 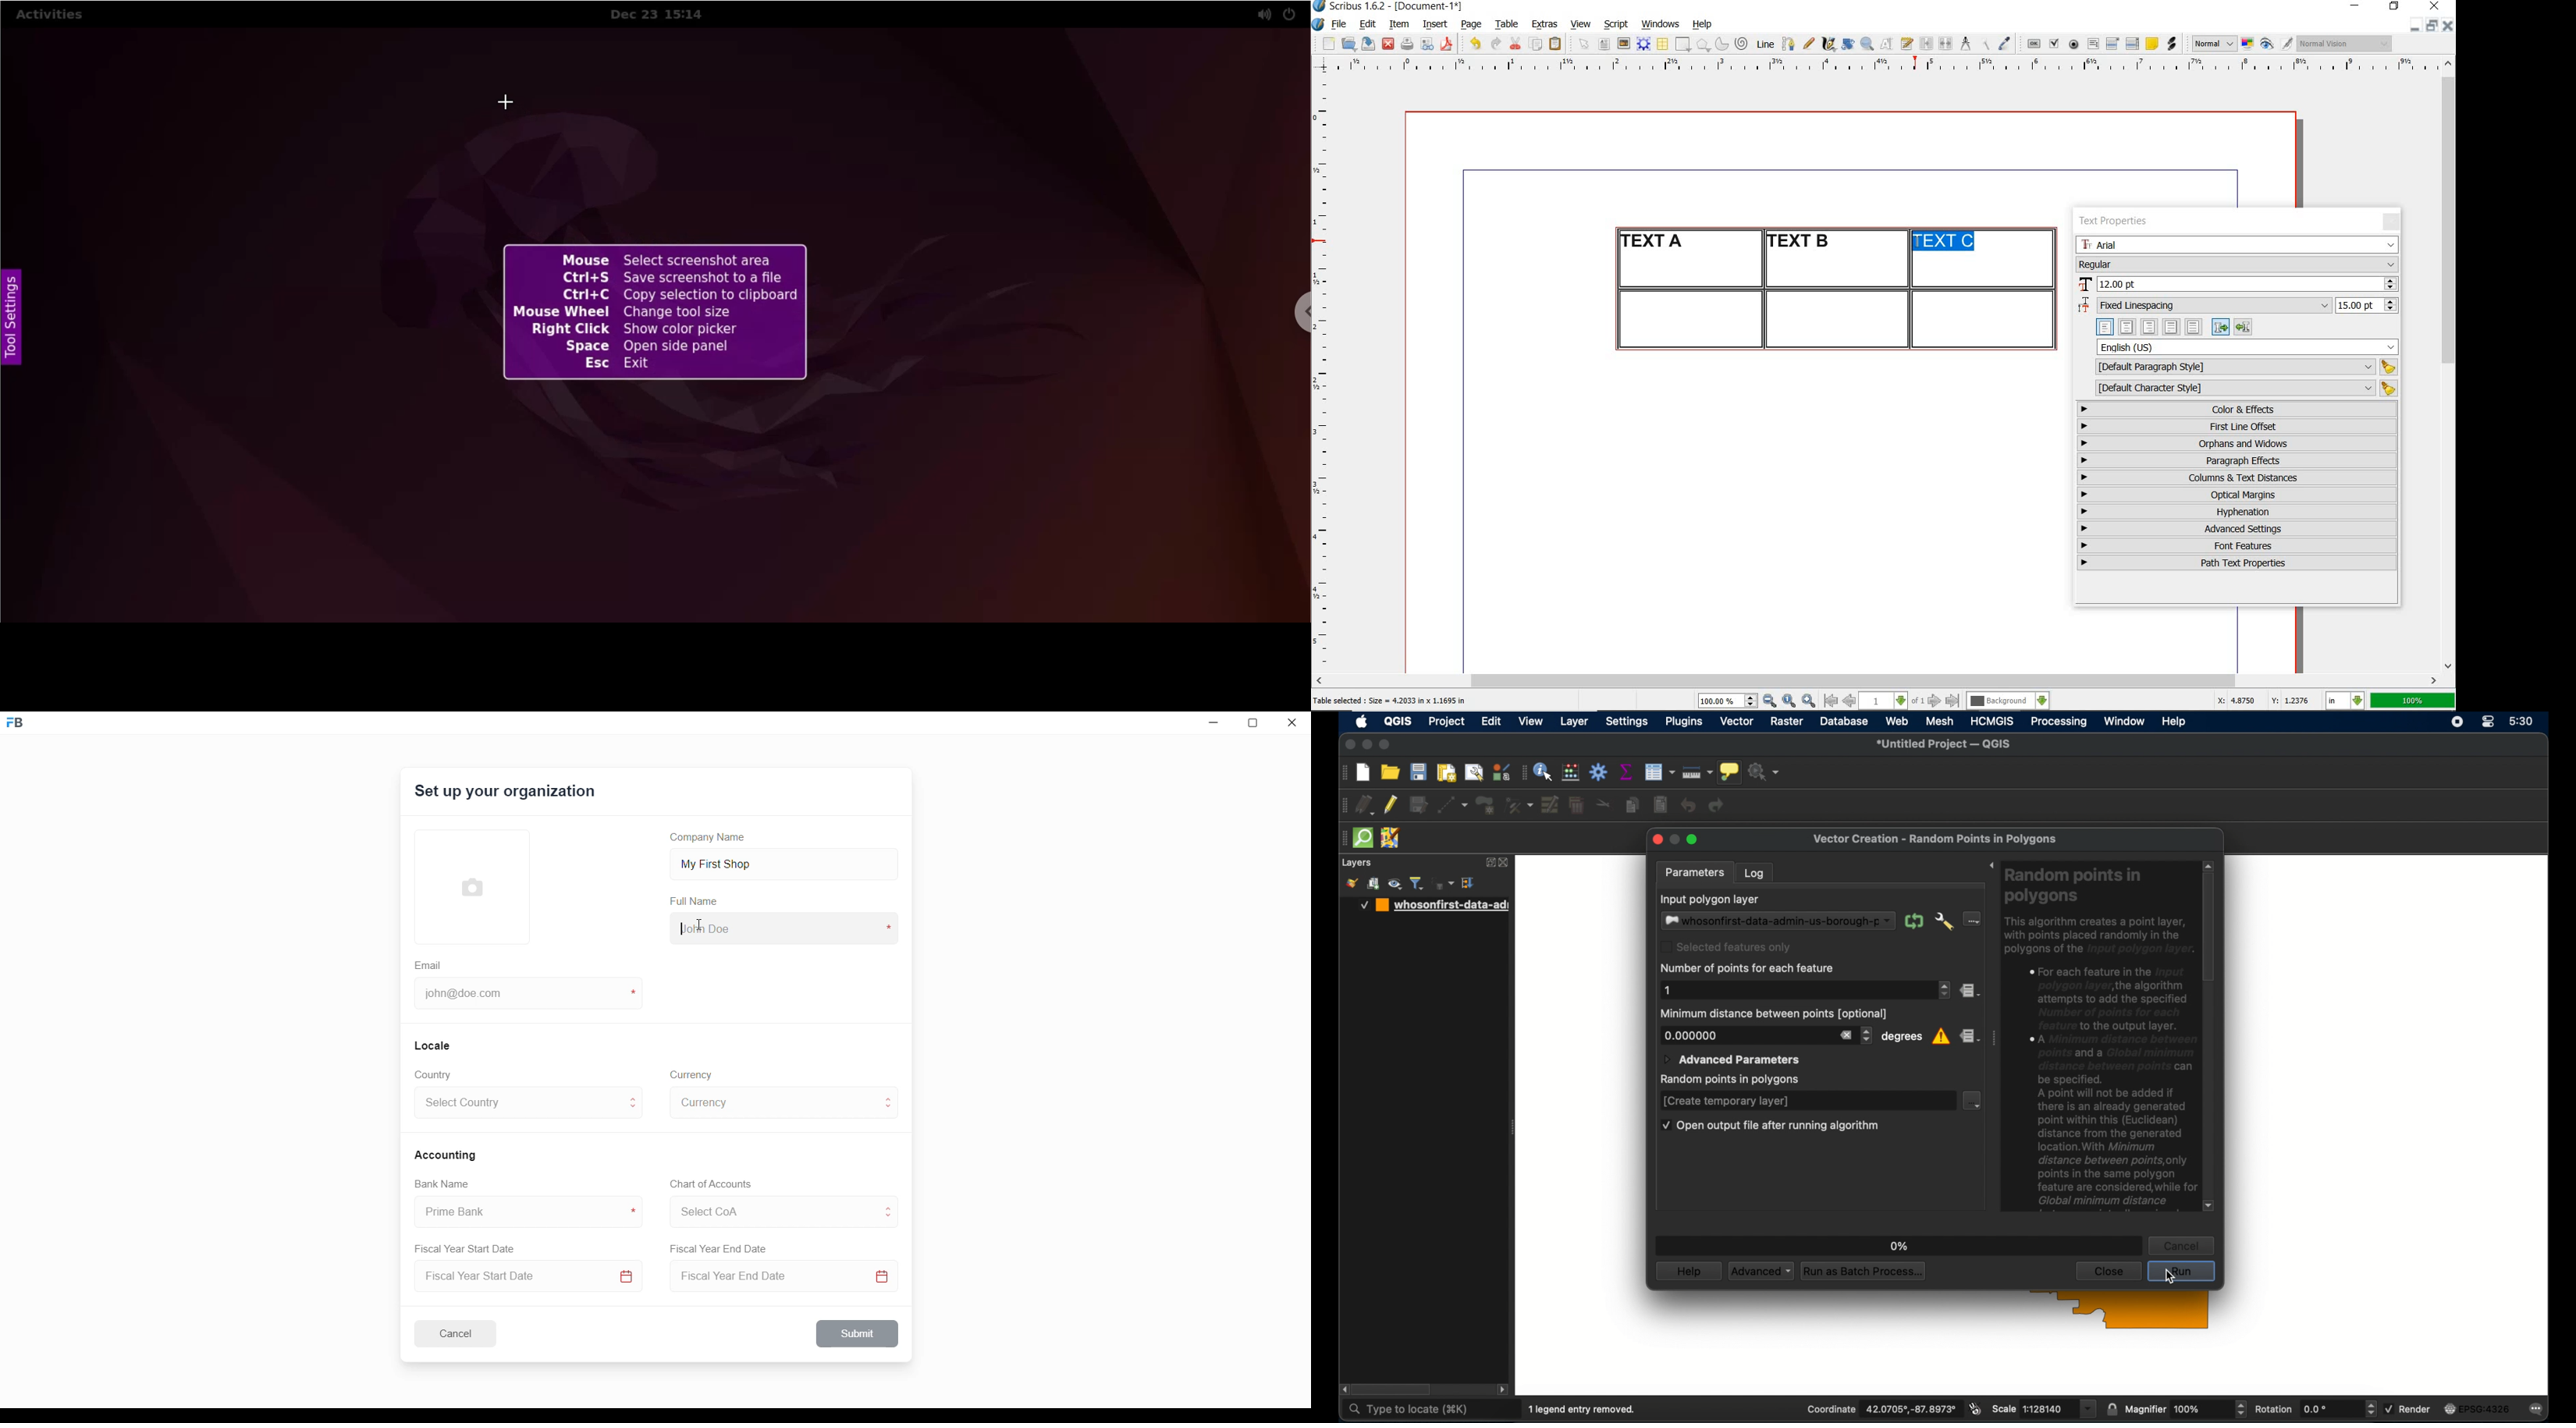 I want to click on magnifier, so click(x=2185, y=1409).